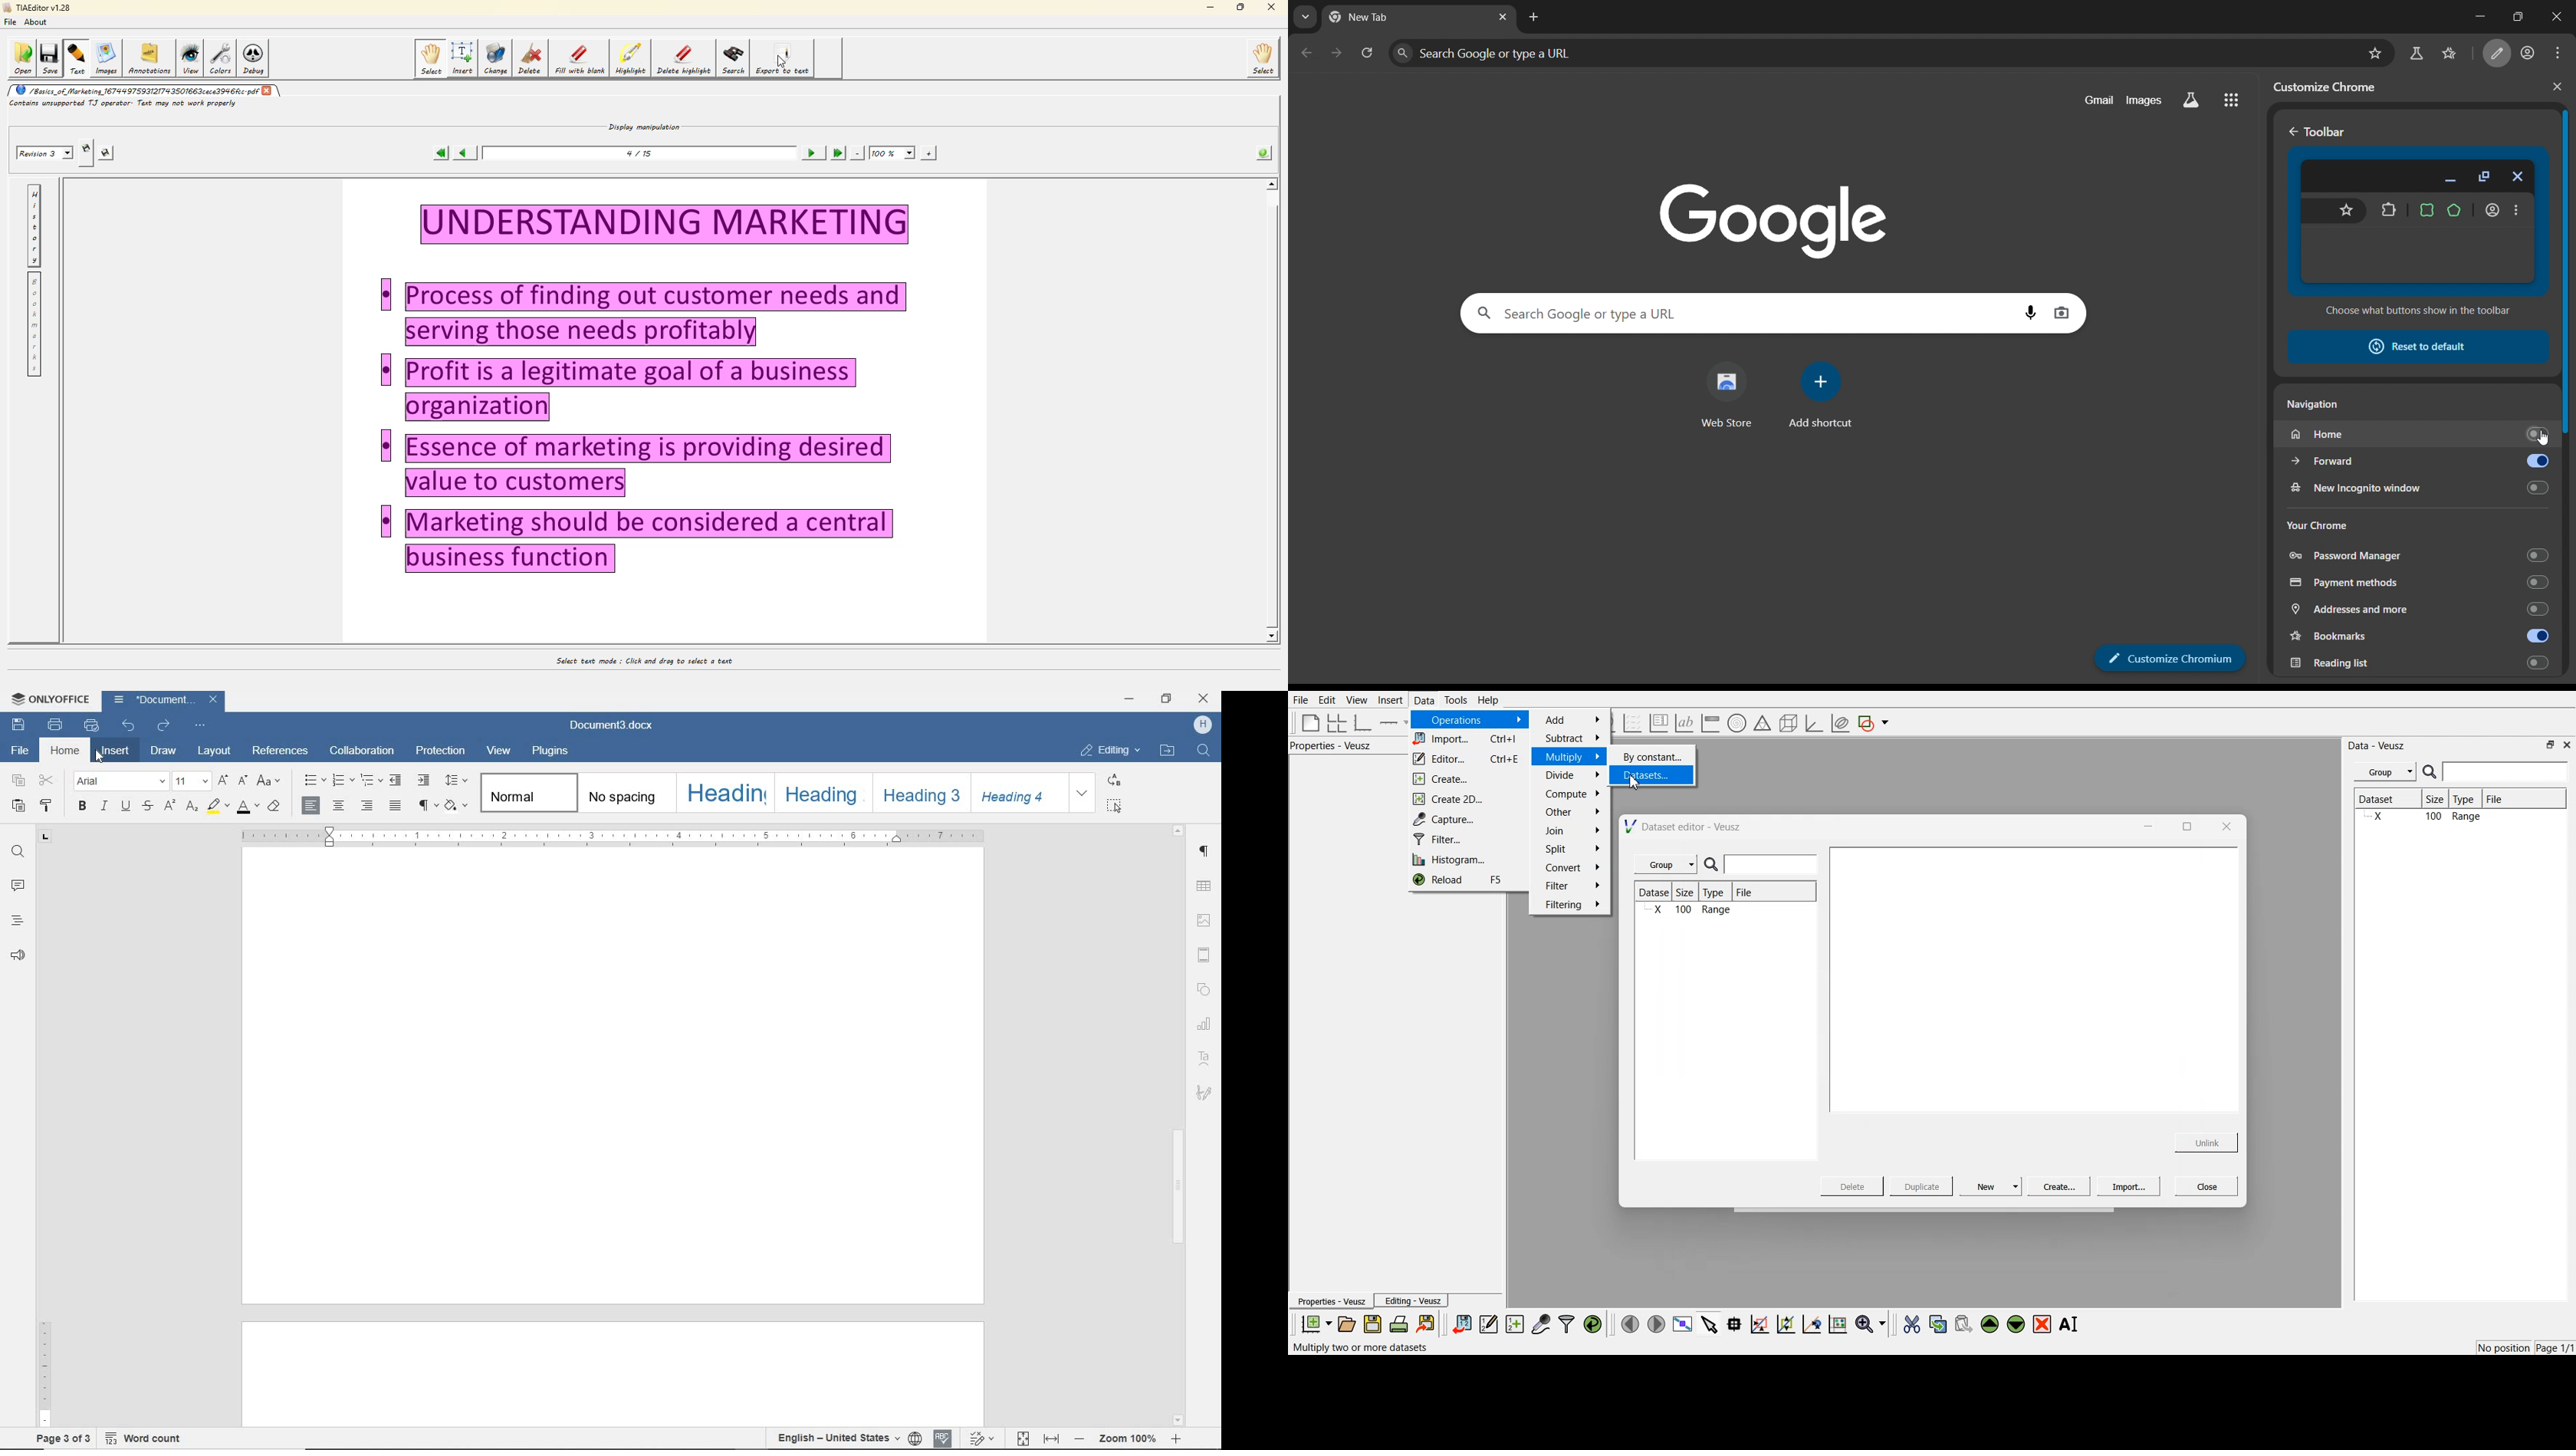 Image resolution: width=2576 pixels, height=1456 pixels. Describe the element at coordinates (1202, 1095) in the screenshot. I see `Signature` at that location.